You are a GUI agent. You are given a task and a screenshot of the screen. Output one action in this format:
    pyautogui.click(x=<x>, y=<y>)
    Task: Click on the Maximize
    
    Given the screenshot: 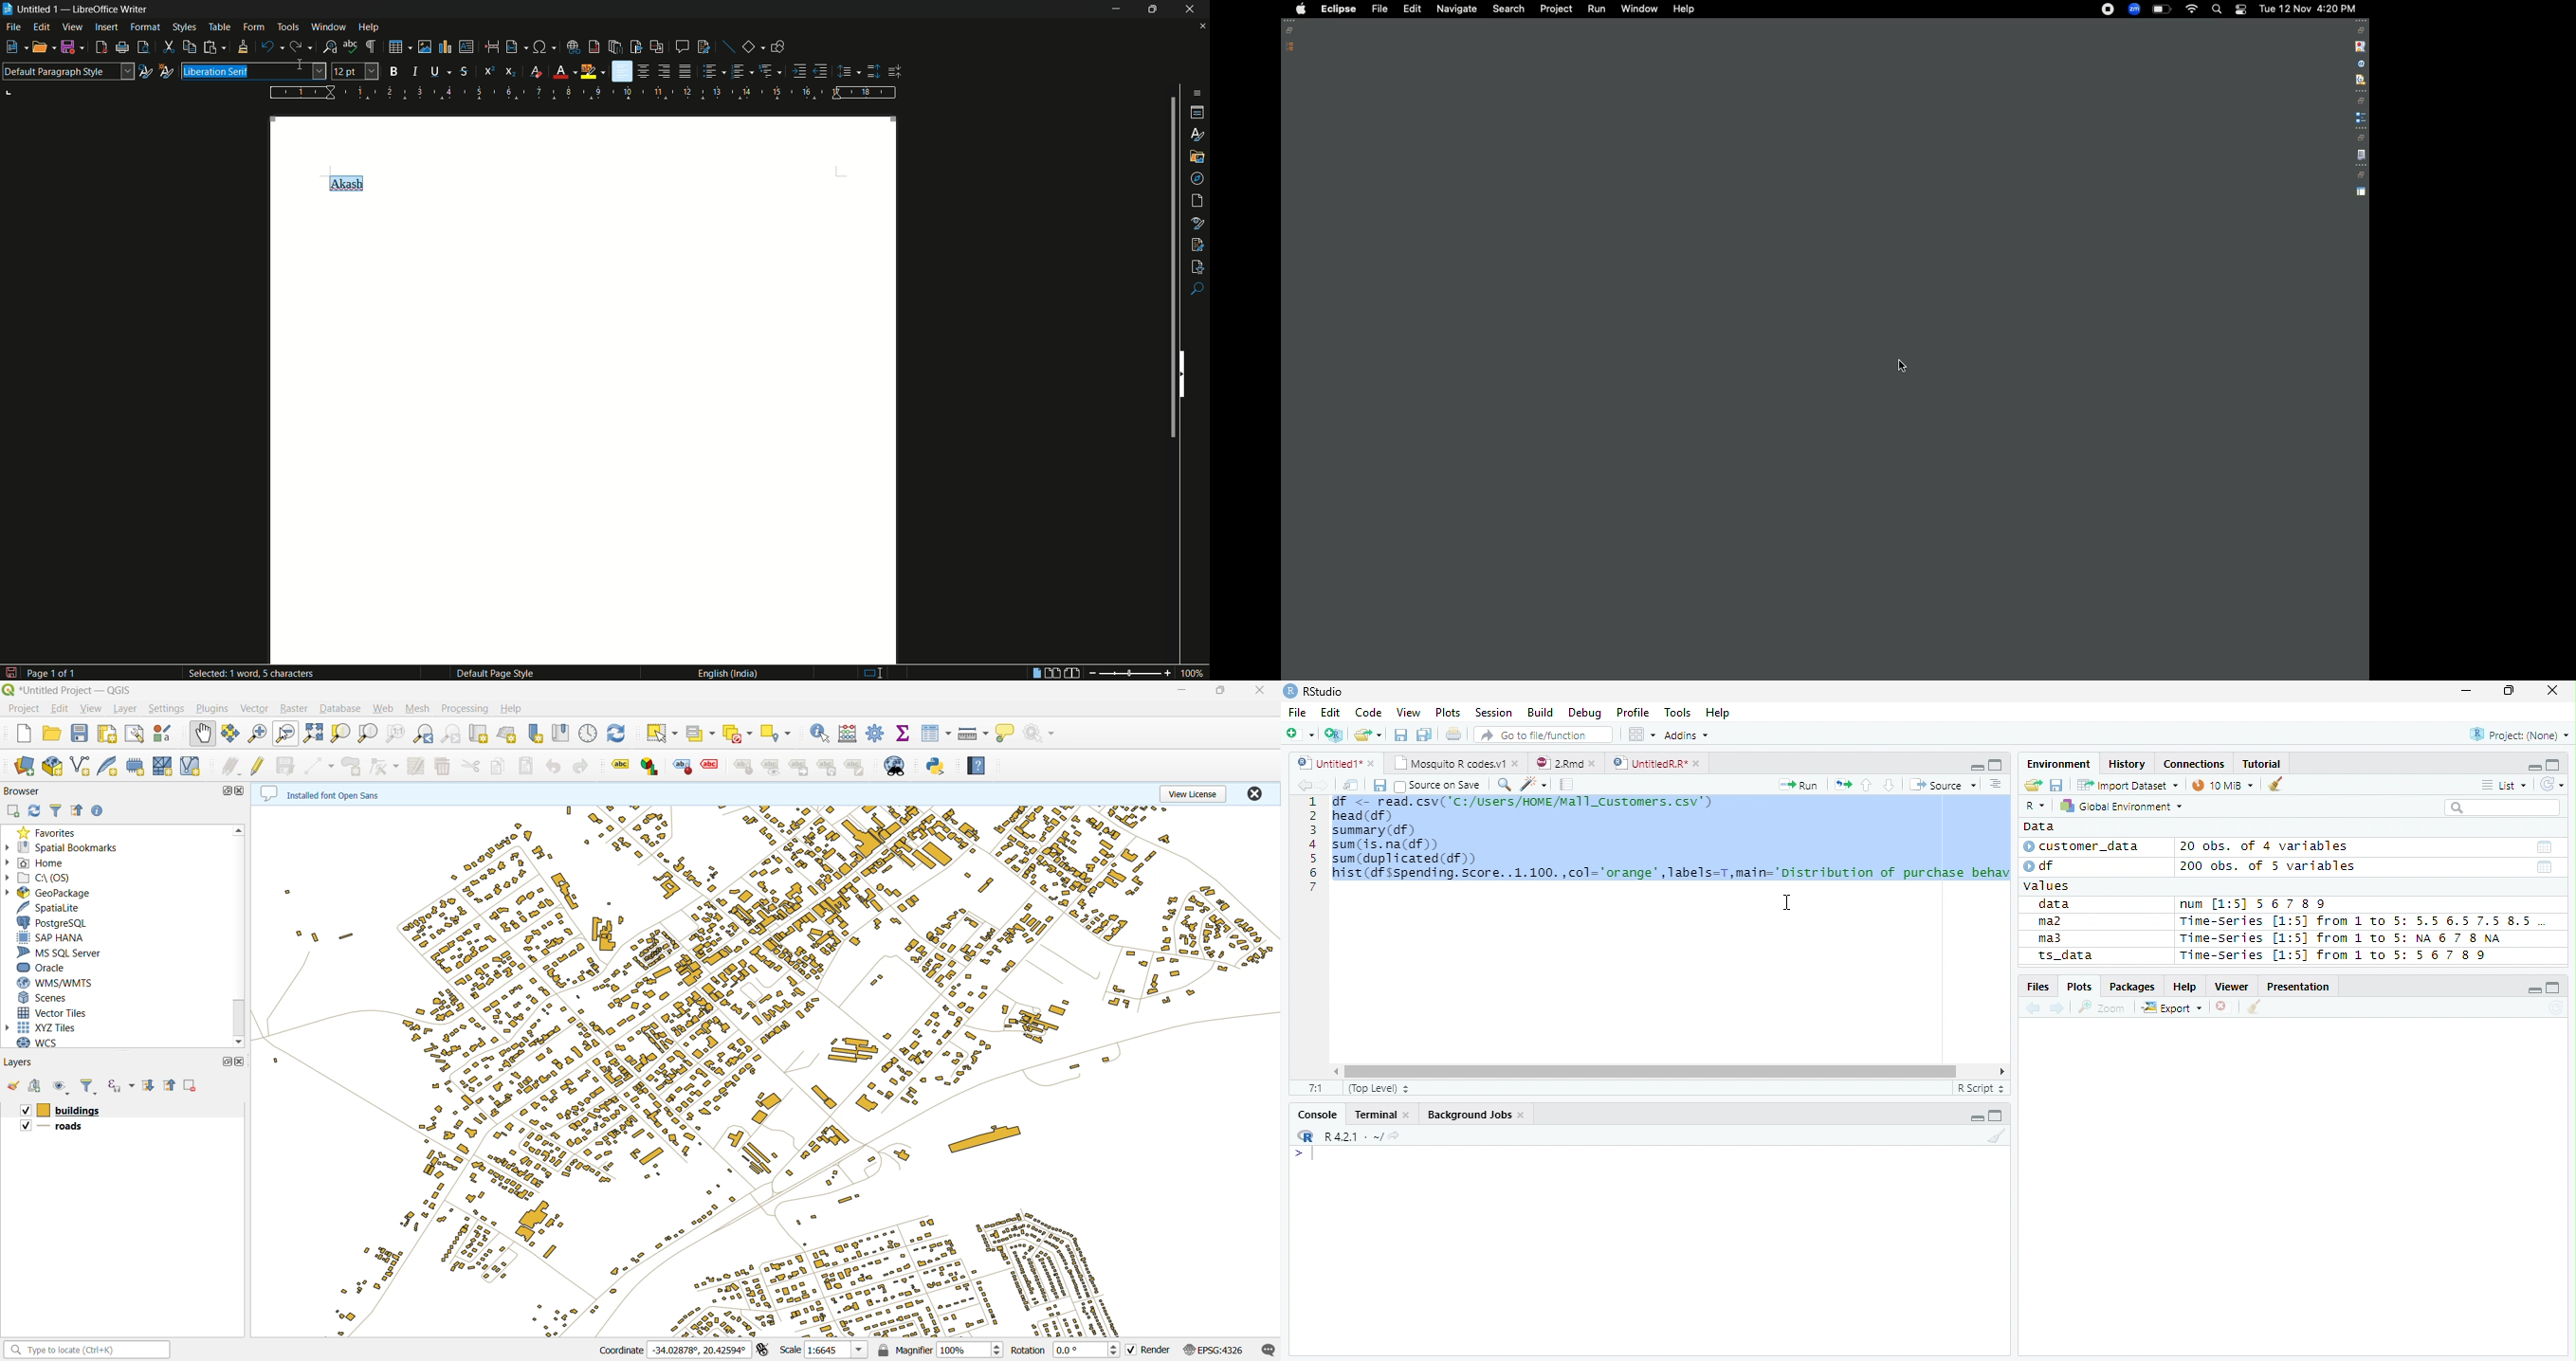 What is the action you would take?
    pyautogui.click(x=1995, y=764)
    